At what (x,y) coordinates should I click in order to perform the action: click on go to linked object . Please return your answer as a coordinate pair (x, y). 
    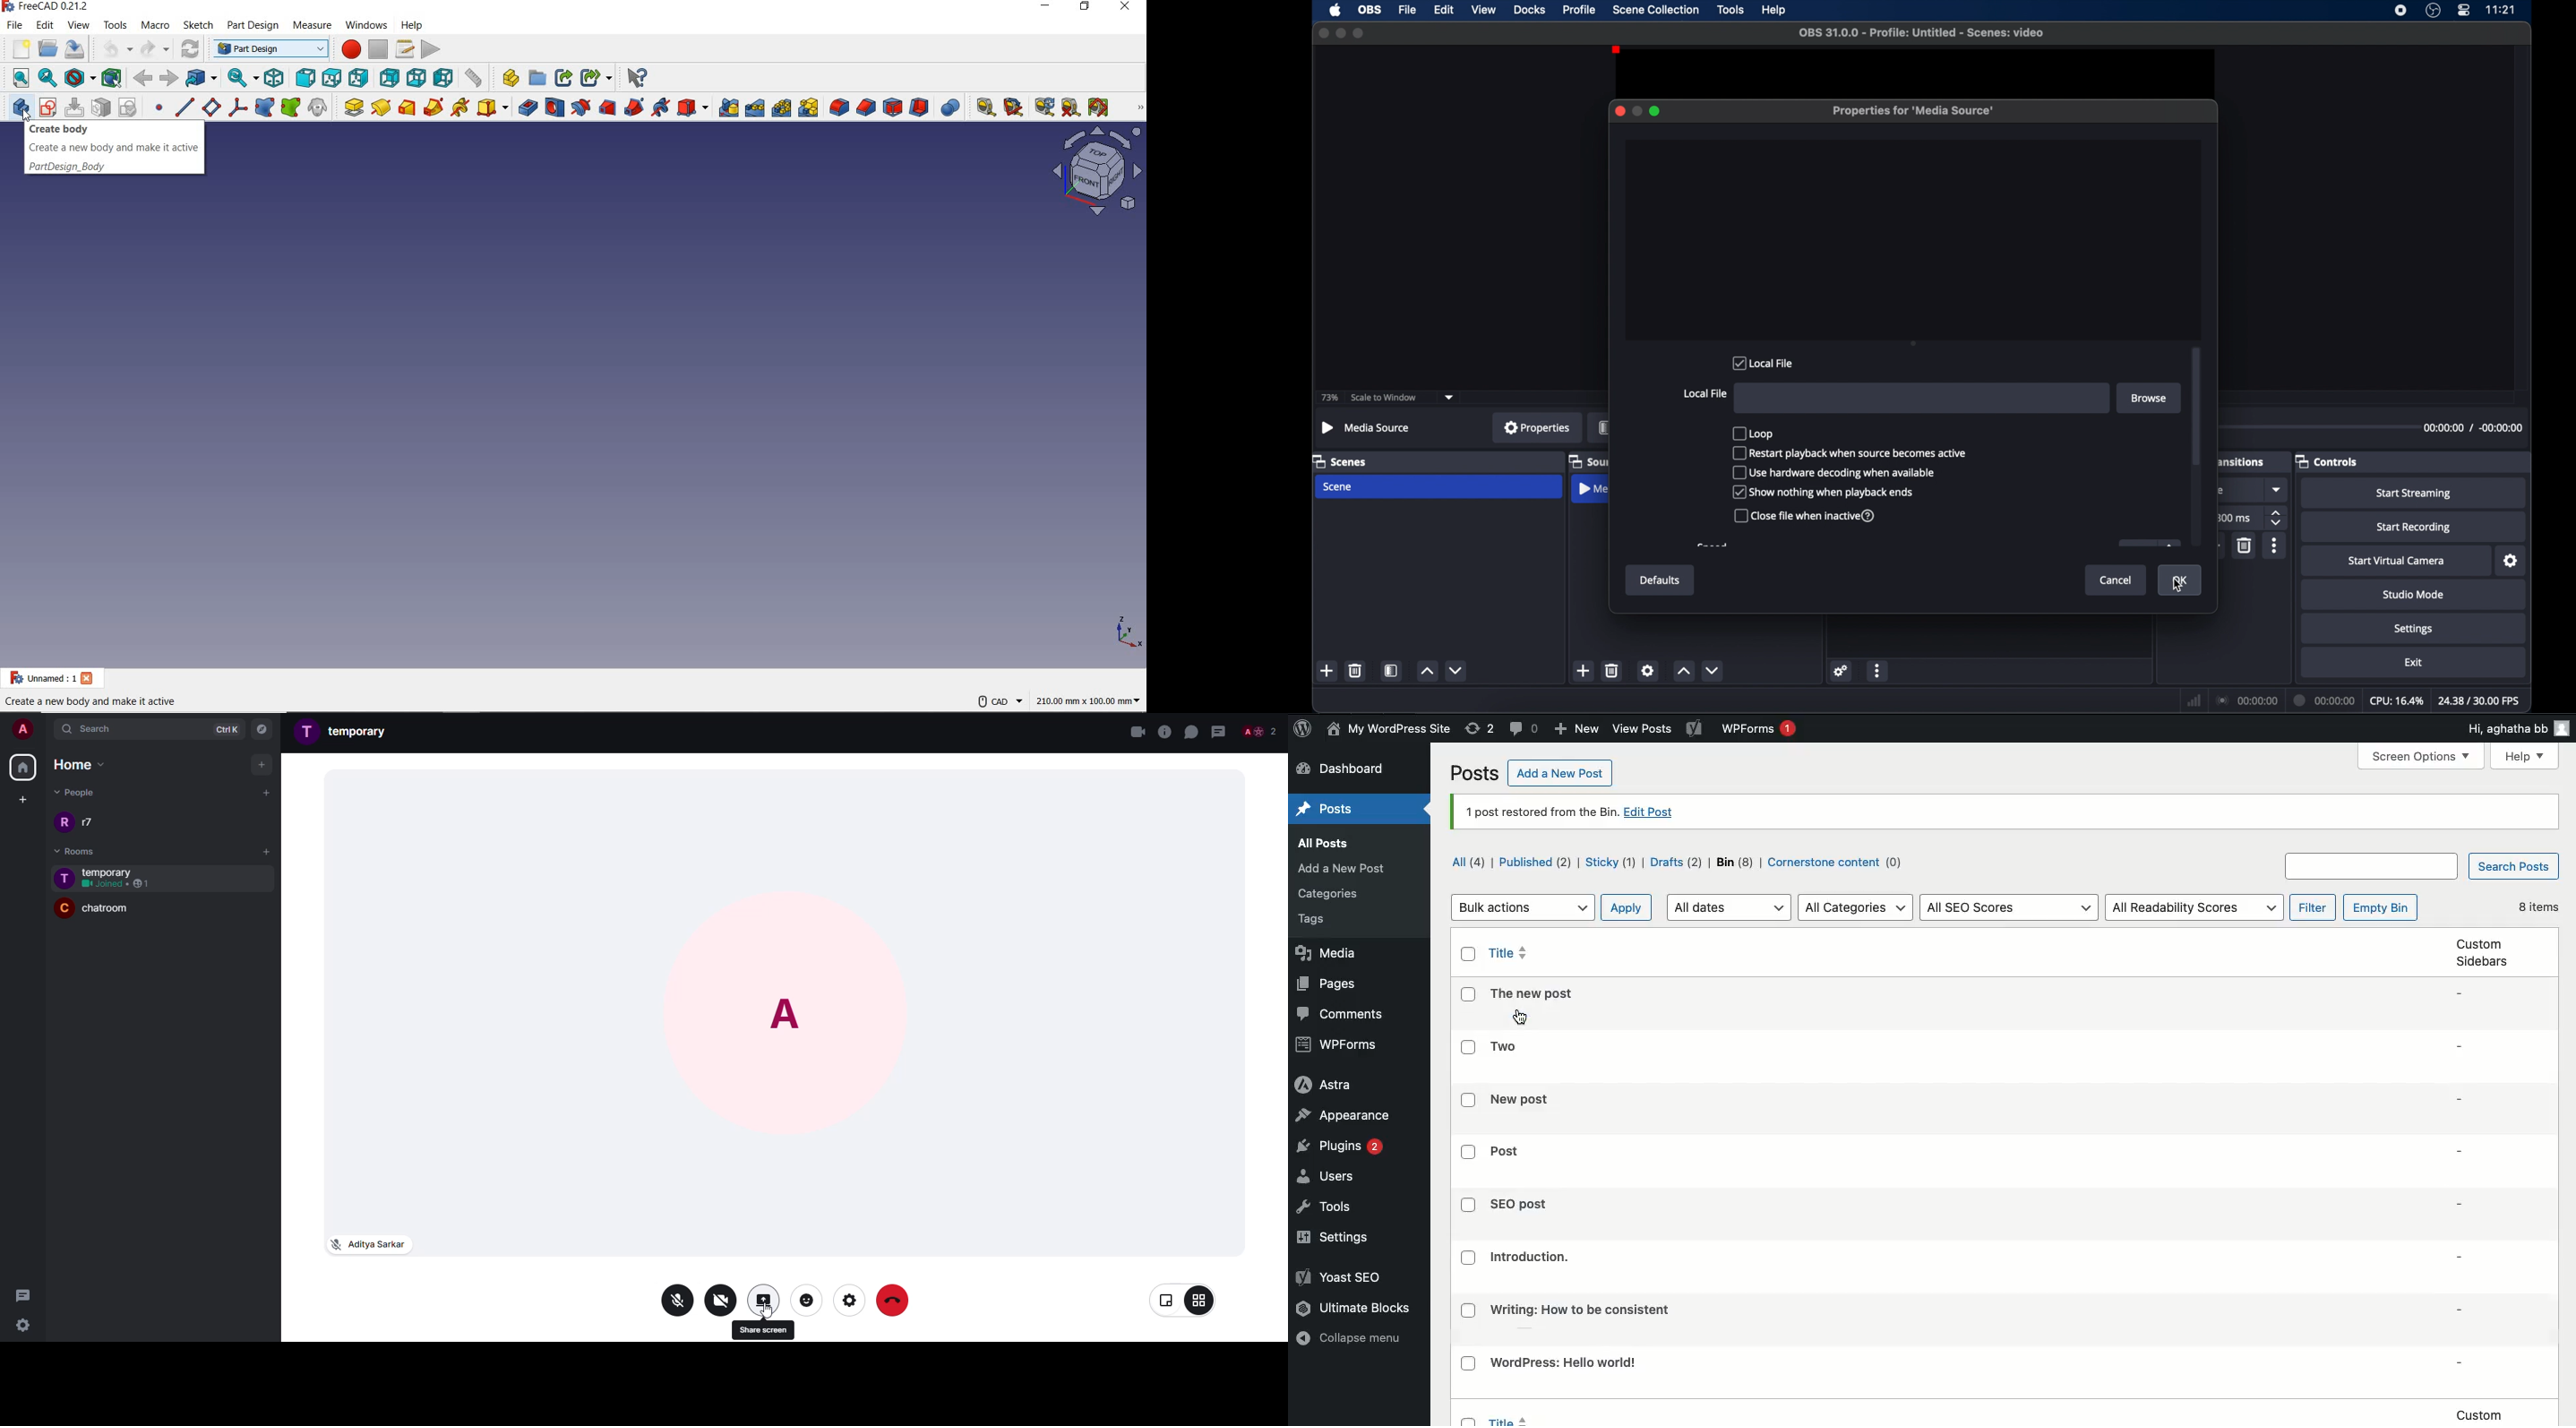
    Looking at the image, I should click on (201, 78).